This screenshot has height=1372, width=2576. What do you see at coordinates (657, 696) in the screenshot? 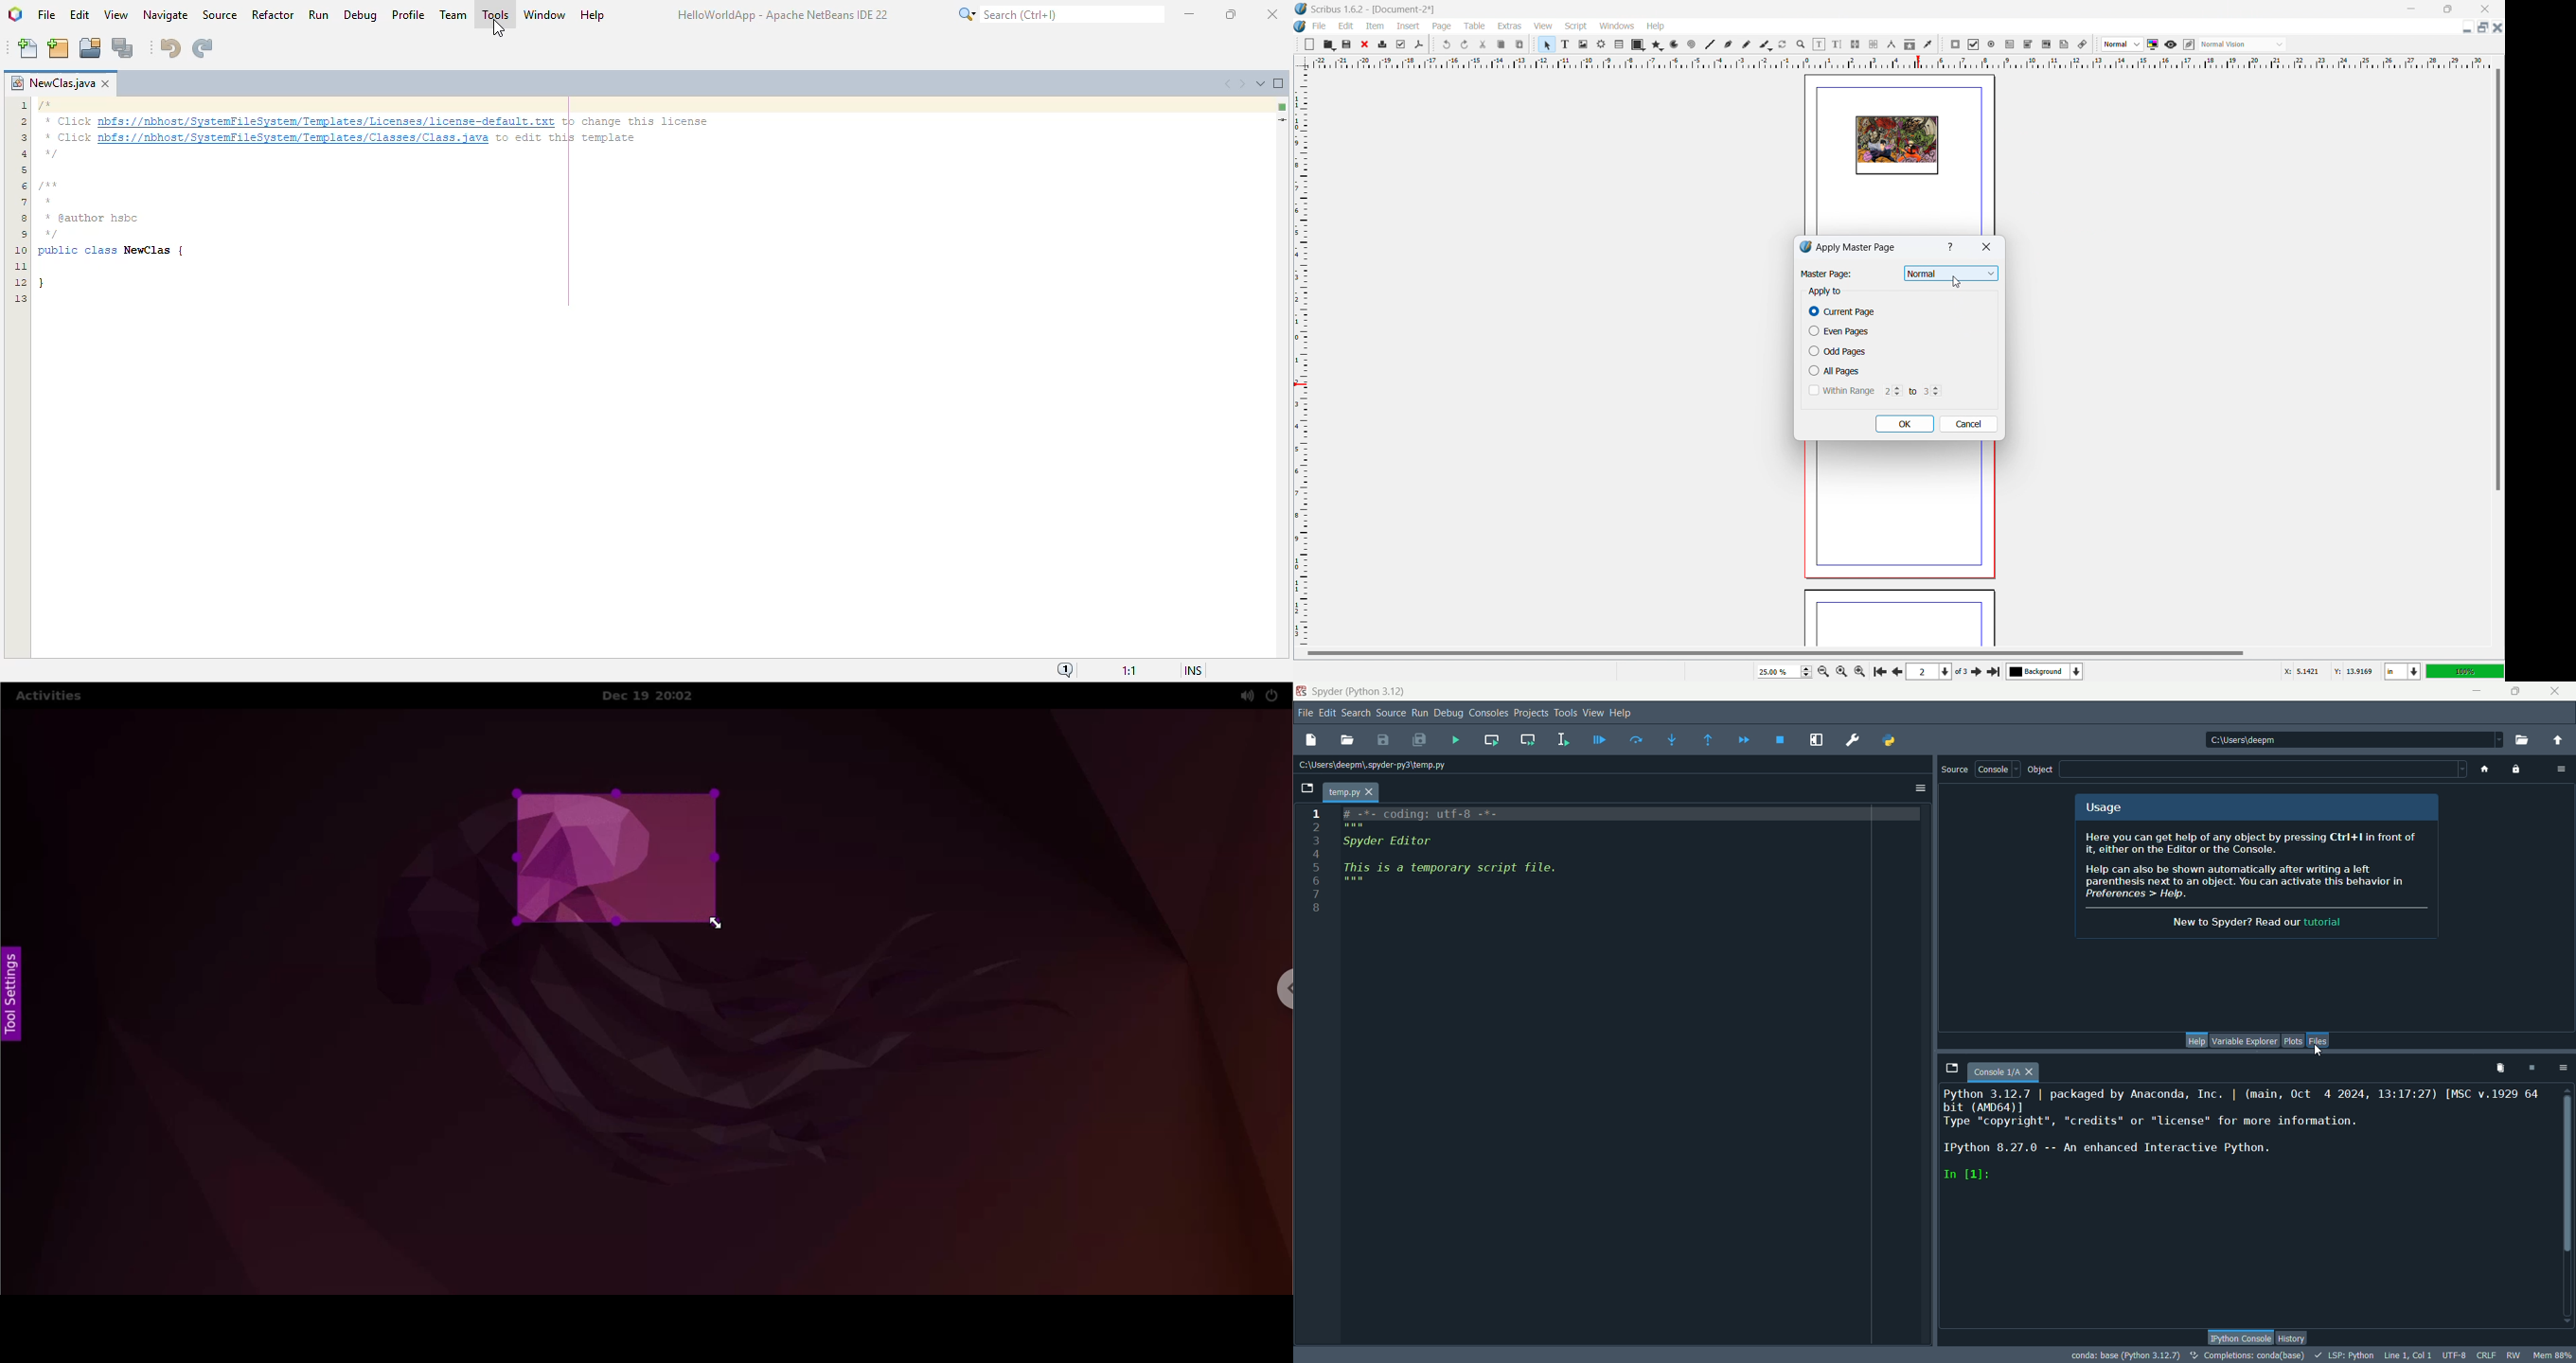
I see `Dec 19 20:02` at bounding box center [657, 696].